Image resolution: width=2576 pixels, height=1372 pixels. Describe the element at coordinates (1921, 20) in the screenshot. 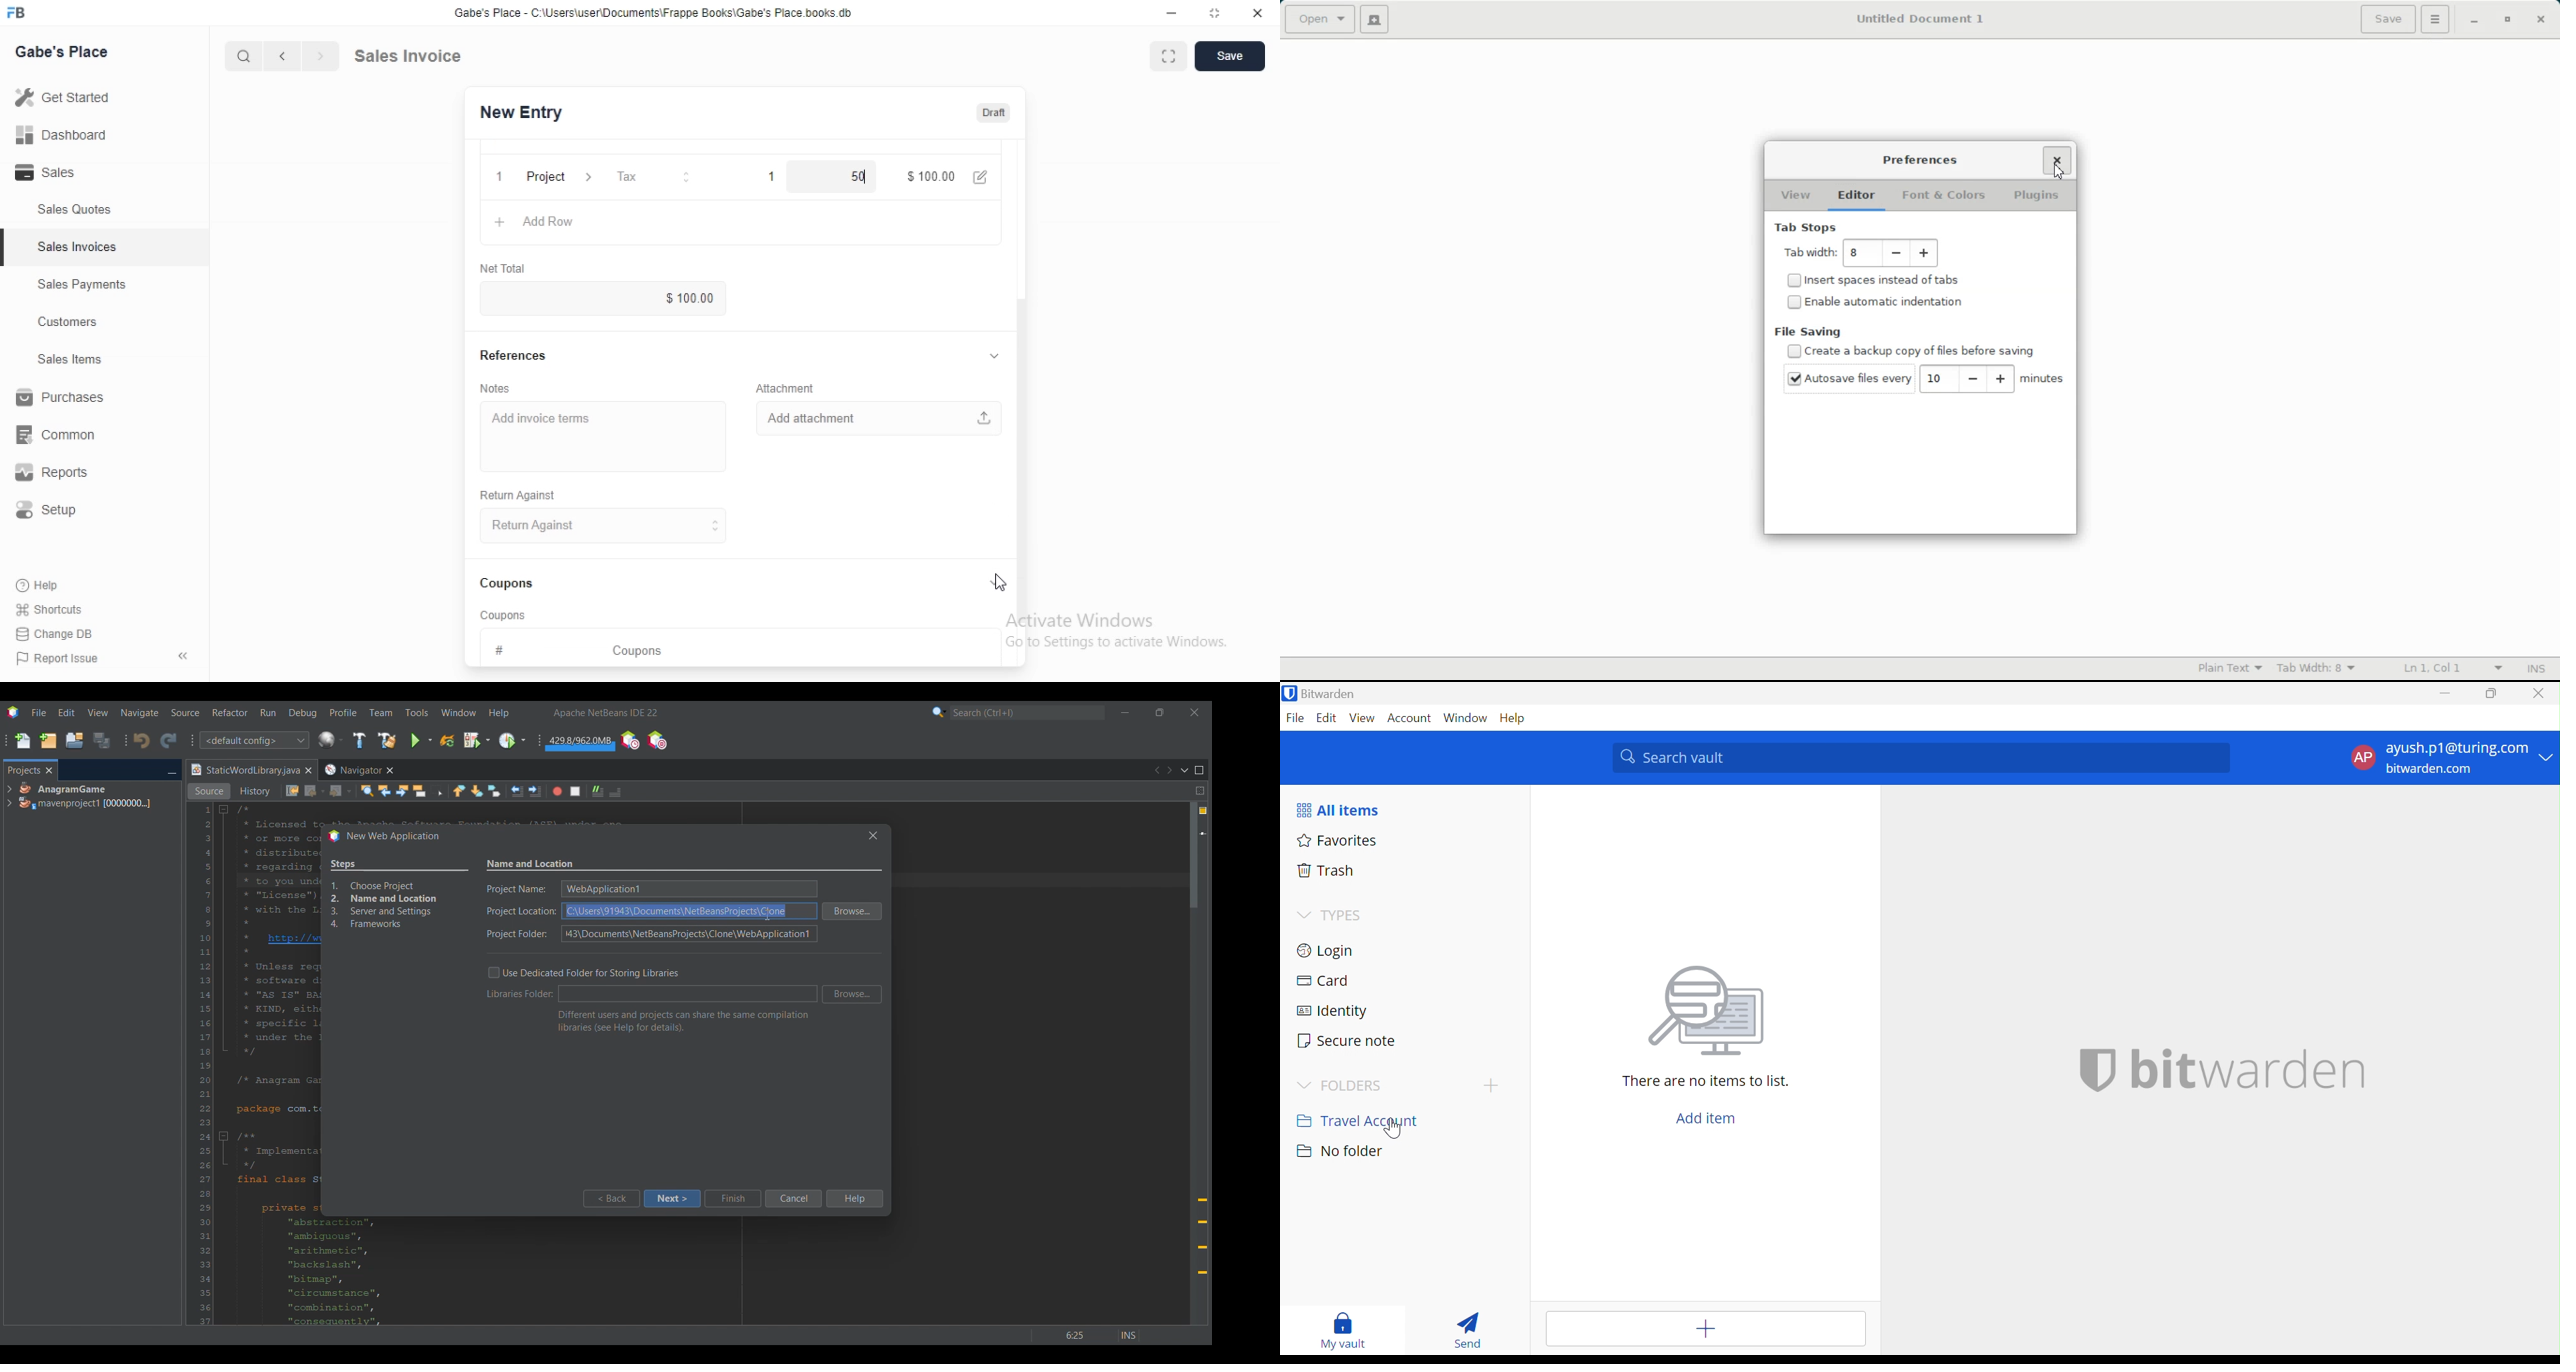

I see `Untitled Document 1` at that location.